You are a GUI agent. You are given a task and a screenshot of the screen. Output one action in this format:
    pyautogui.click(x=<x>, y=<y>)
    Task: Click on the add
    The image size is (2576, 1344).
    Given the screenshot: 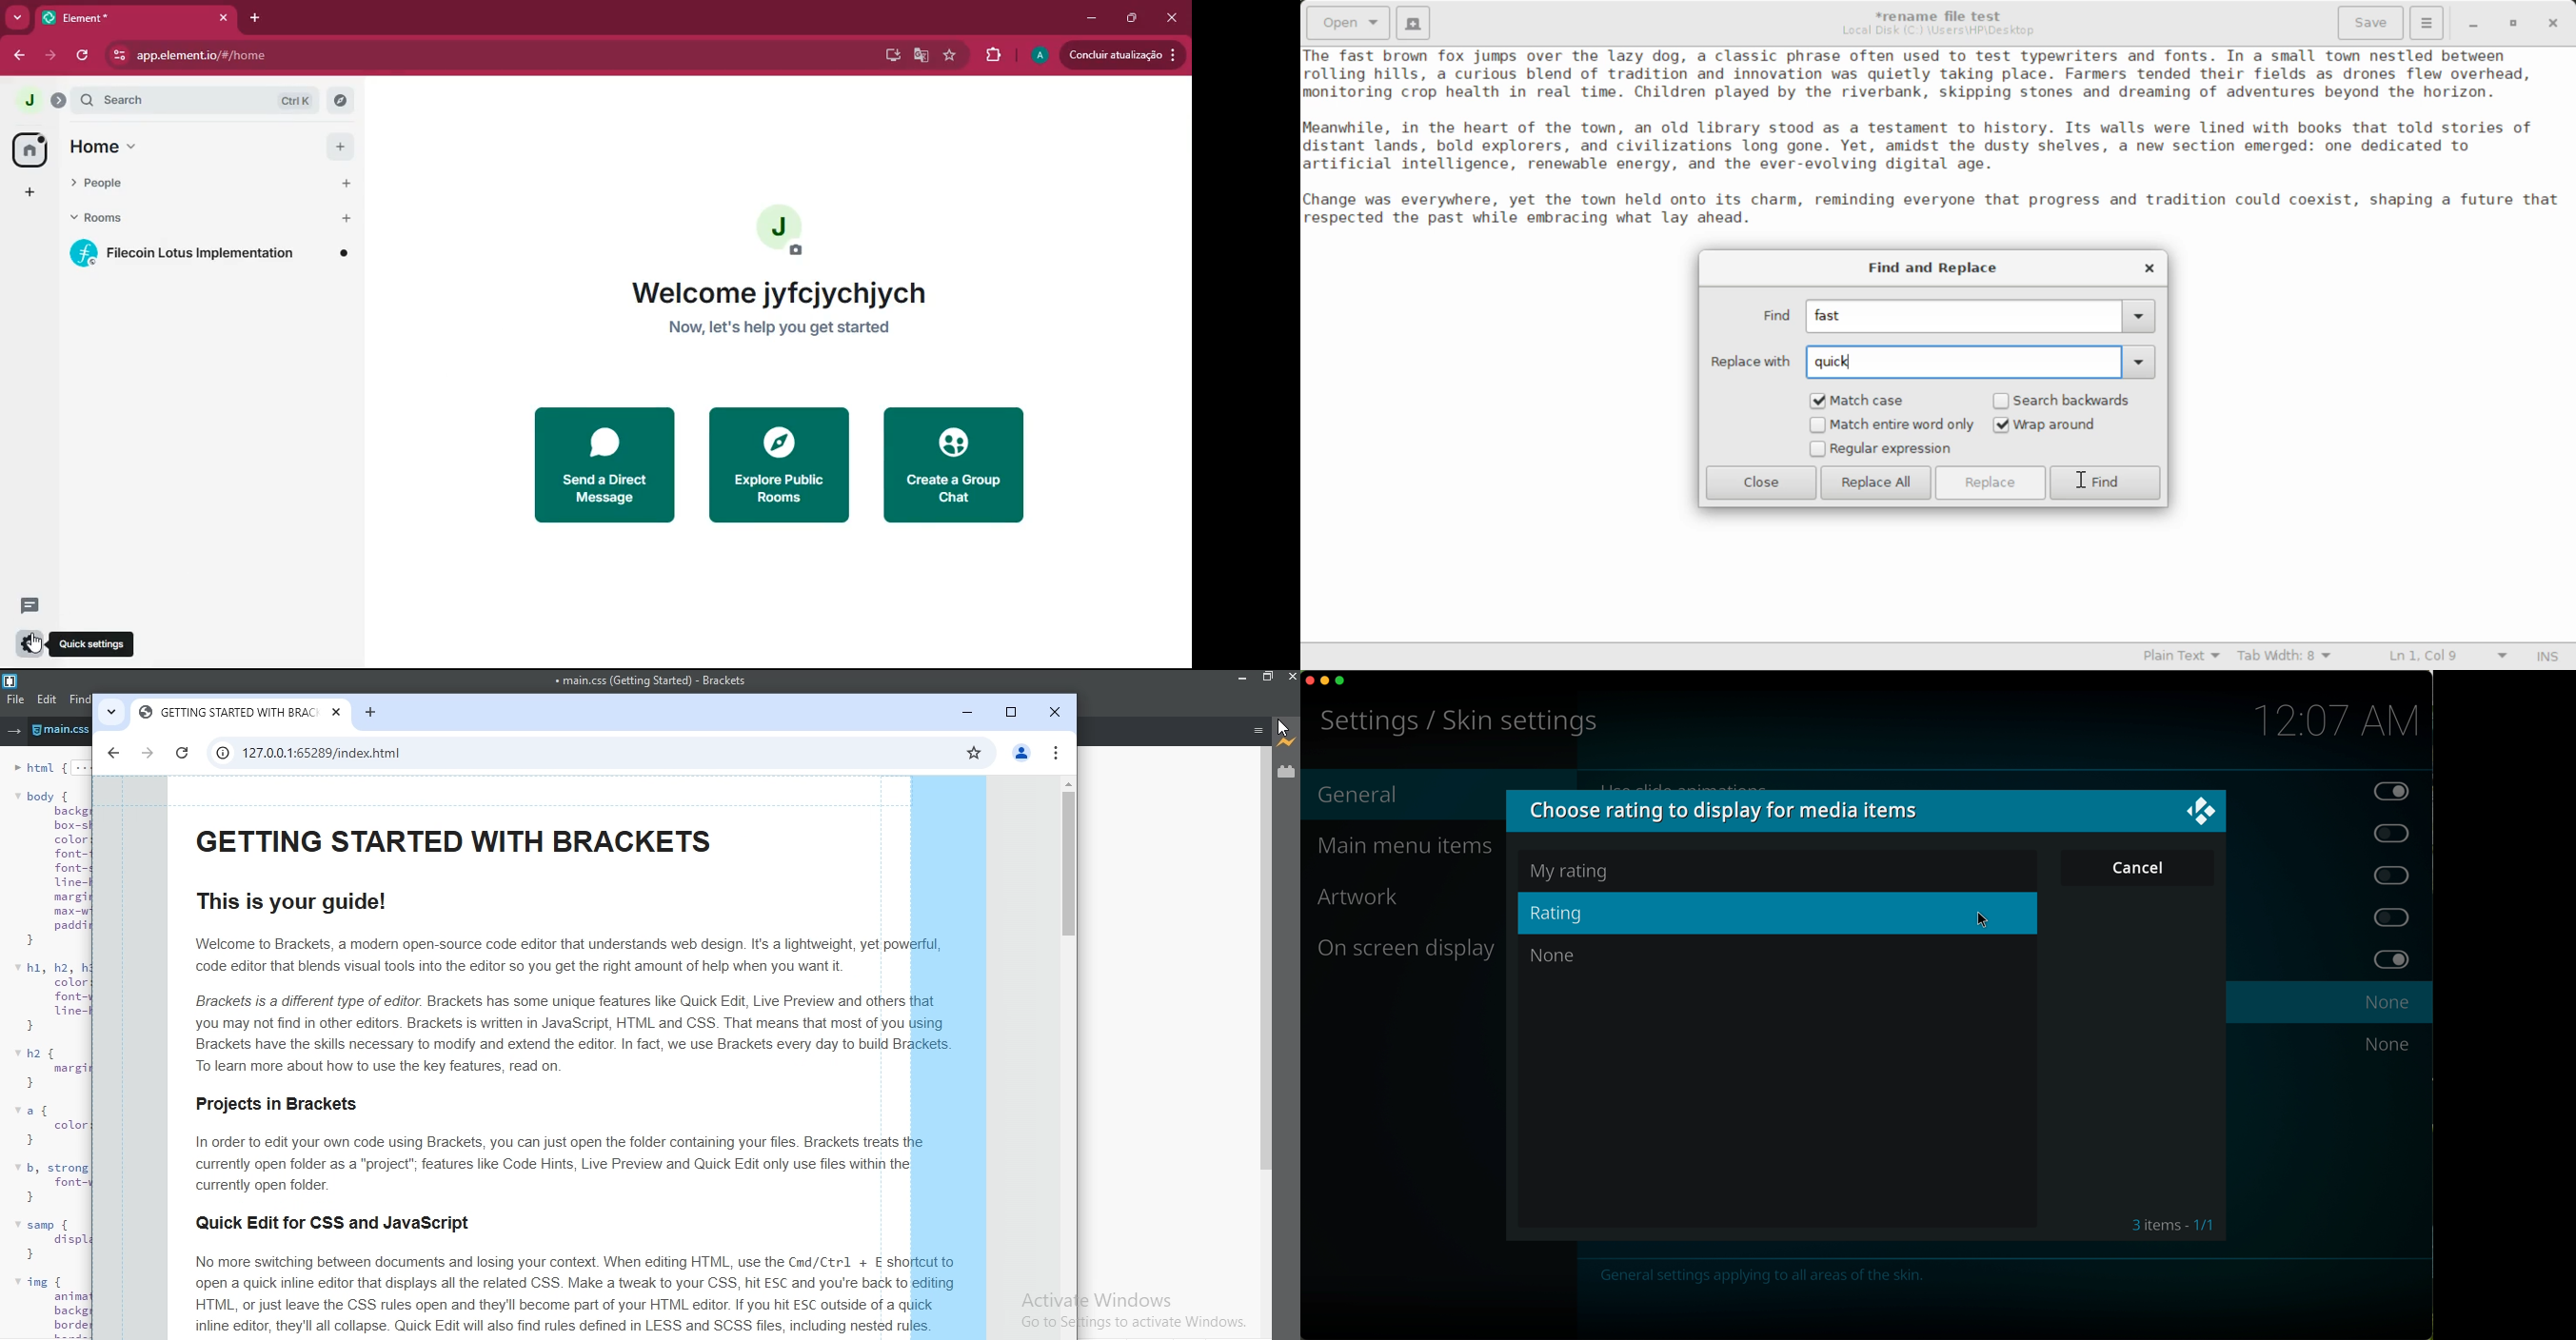 What is the action you would take?
    pyautogui.click(x=340, y=146)
    